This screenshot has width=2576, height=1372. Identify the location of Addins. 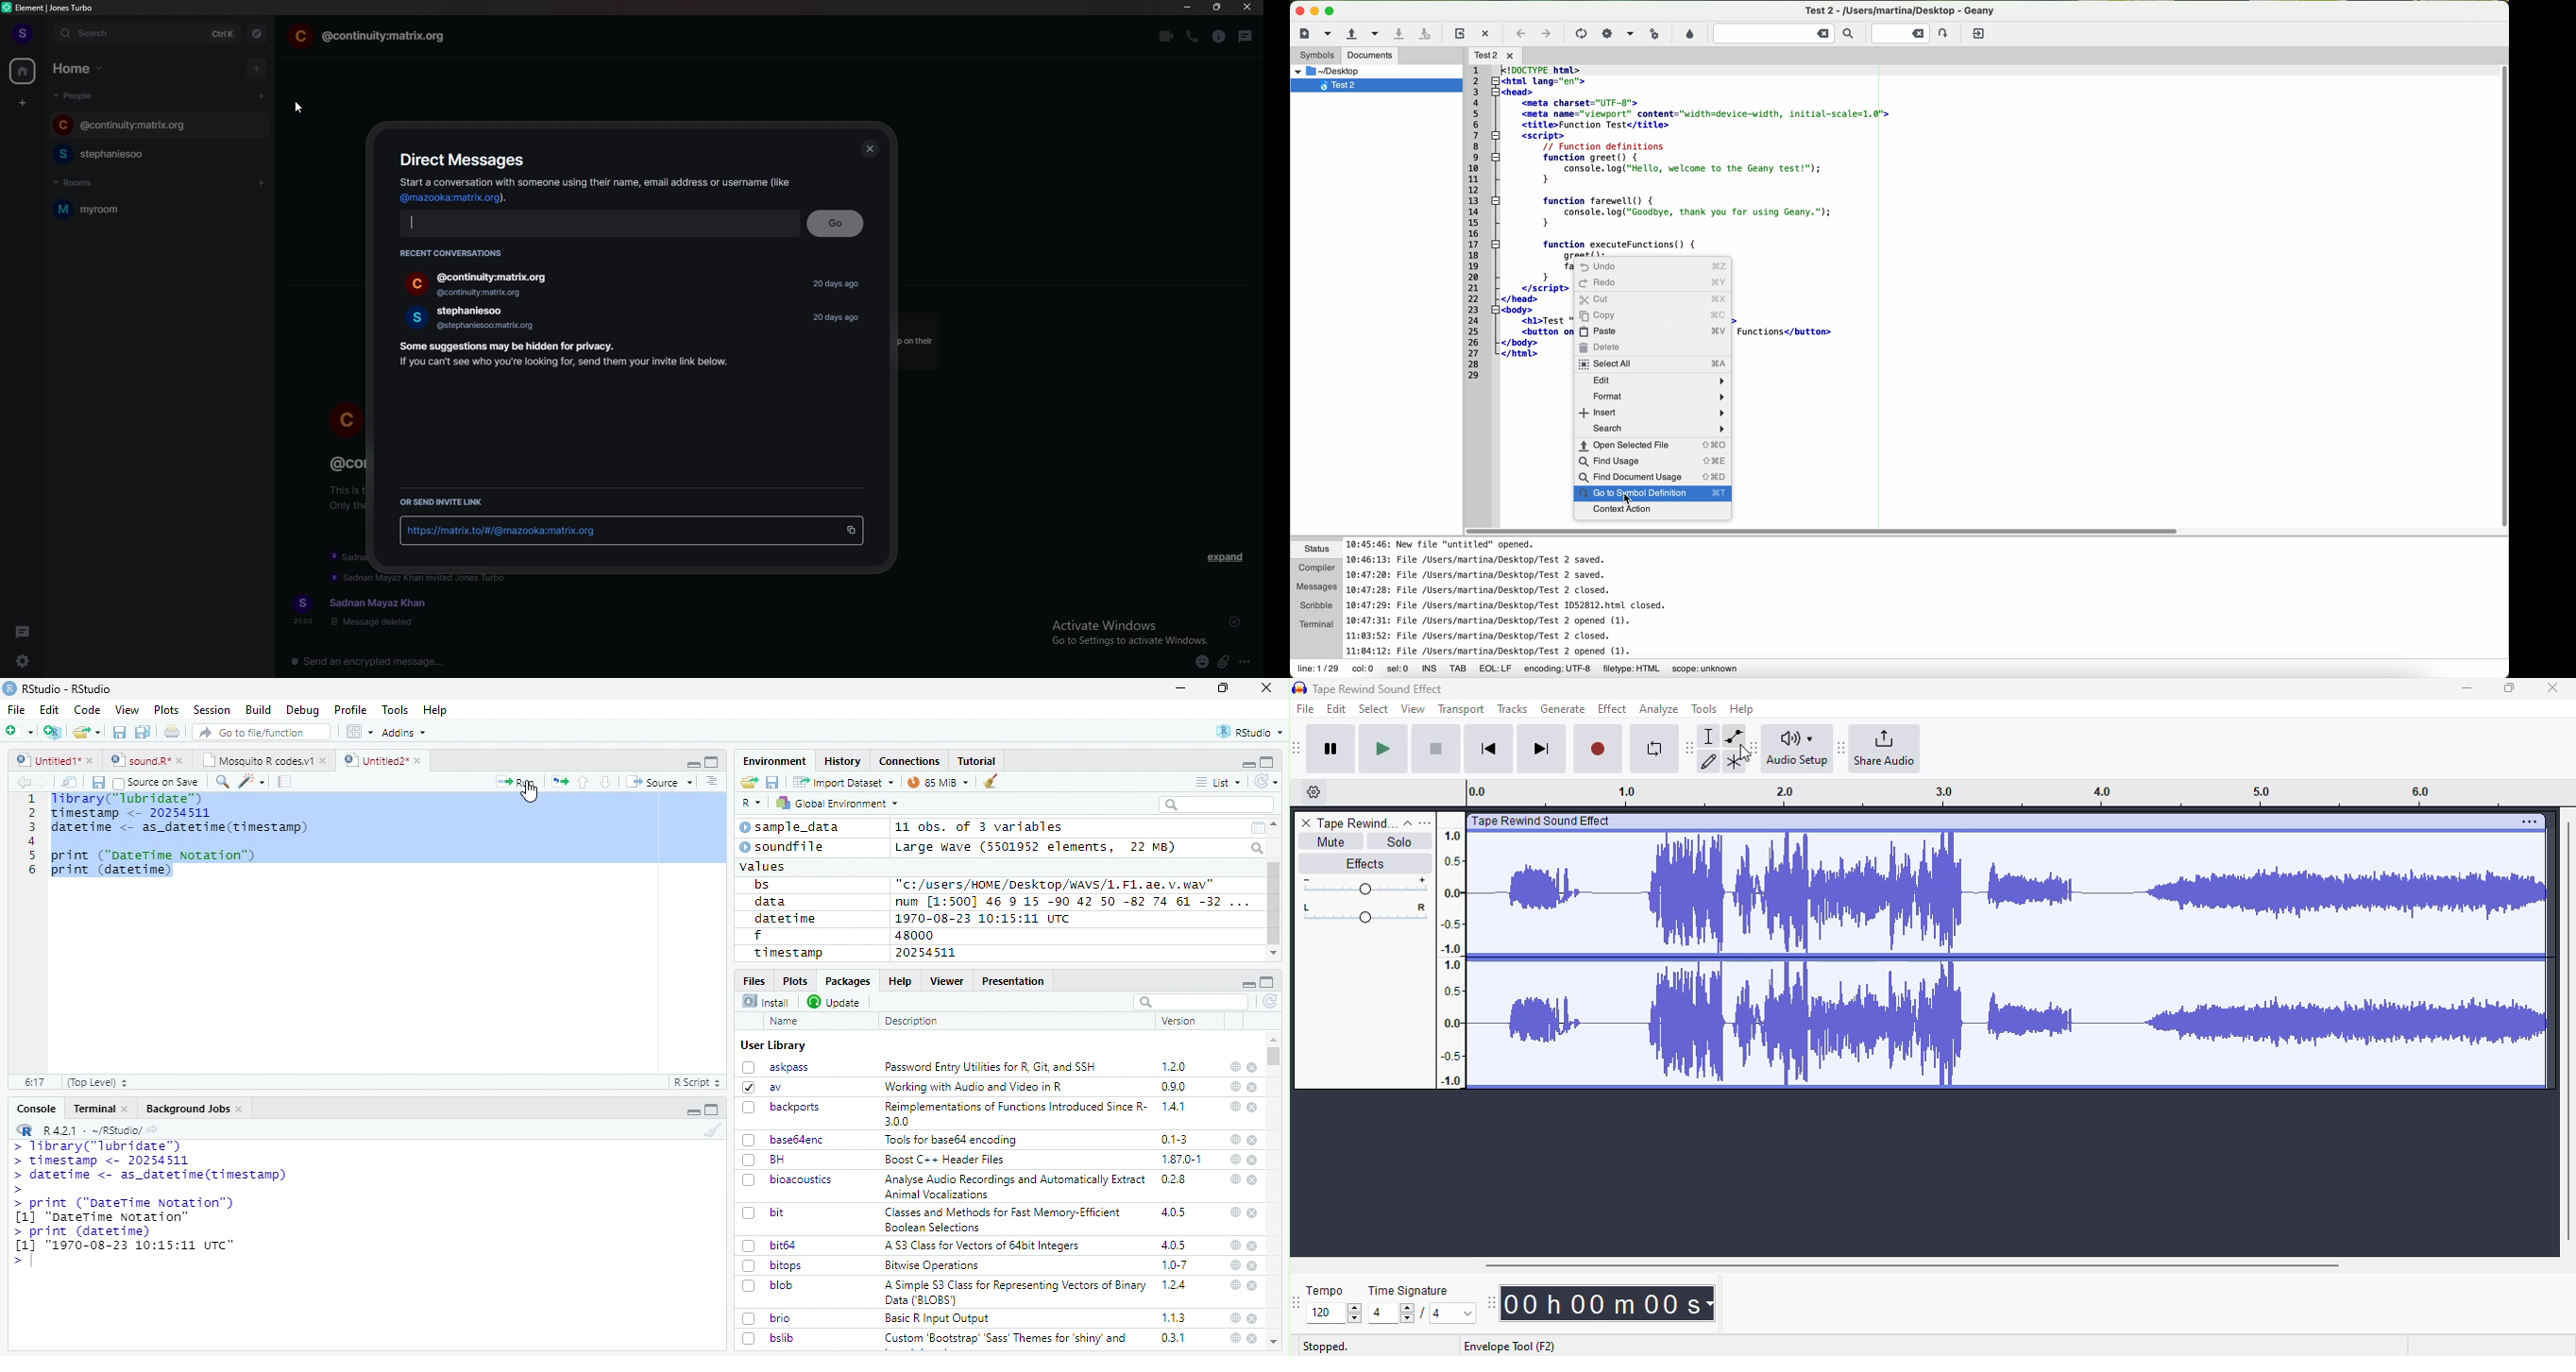
(404, 733).